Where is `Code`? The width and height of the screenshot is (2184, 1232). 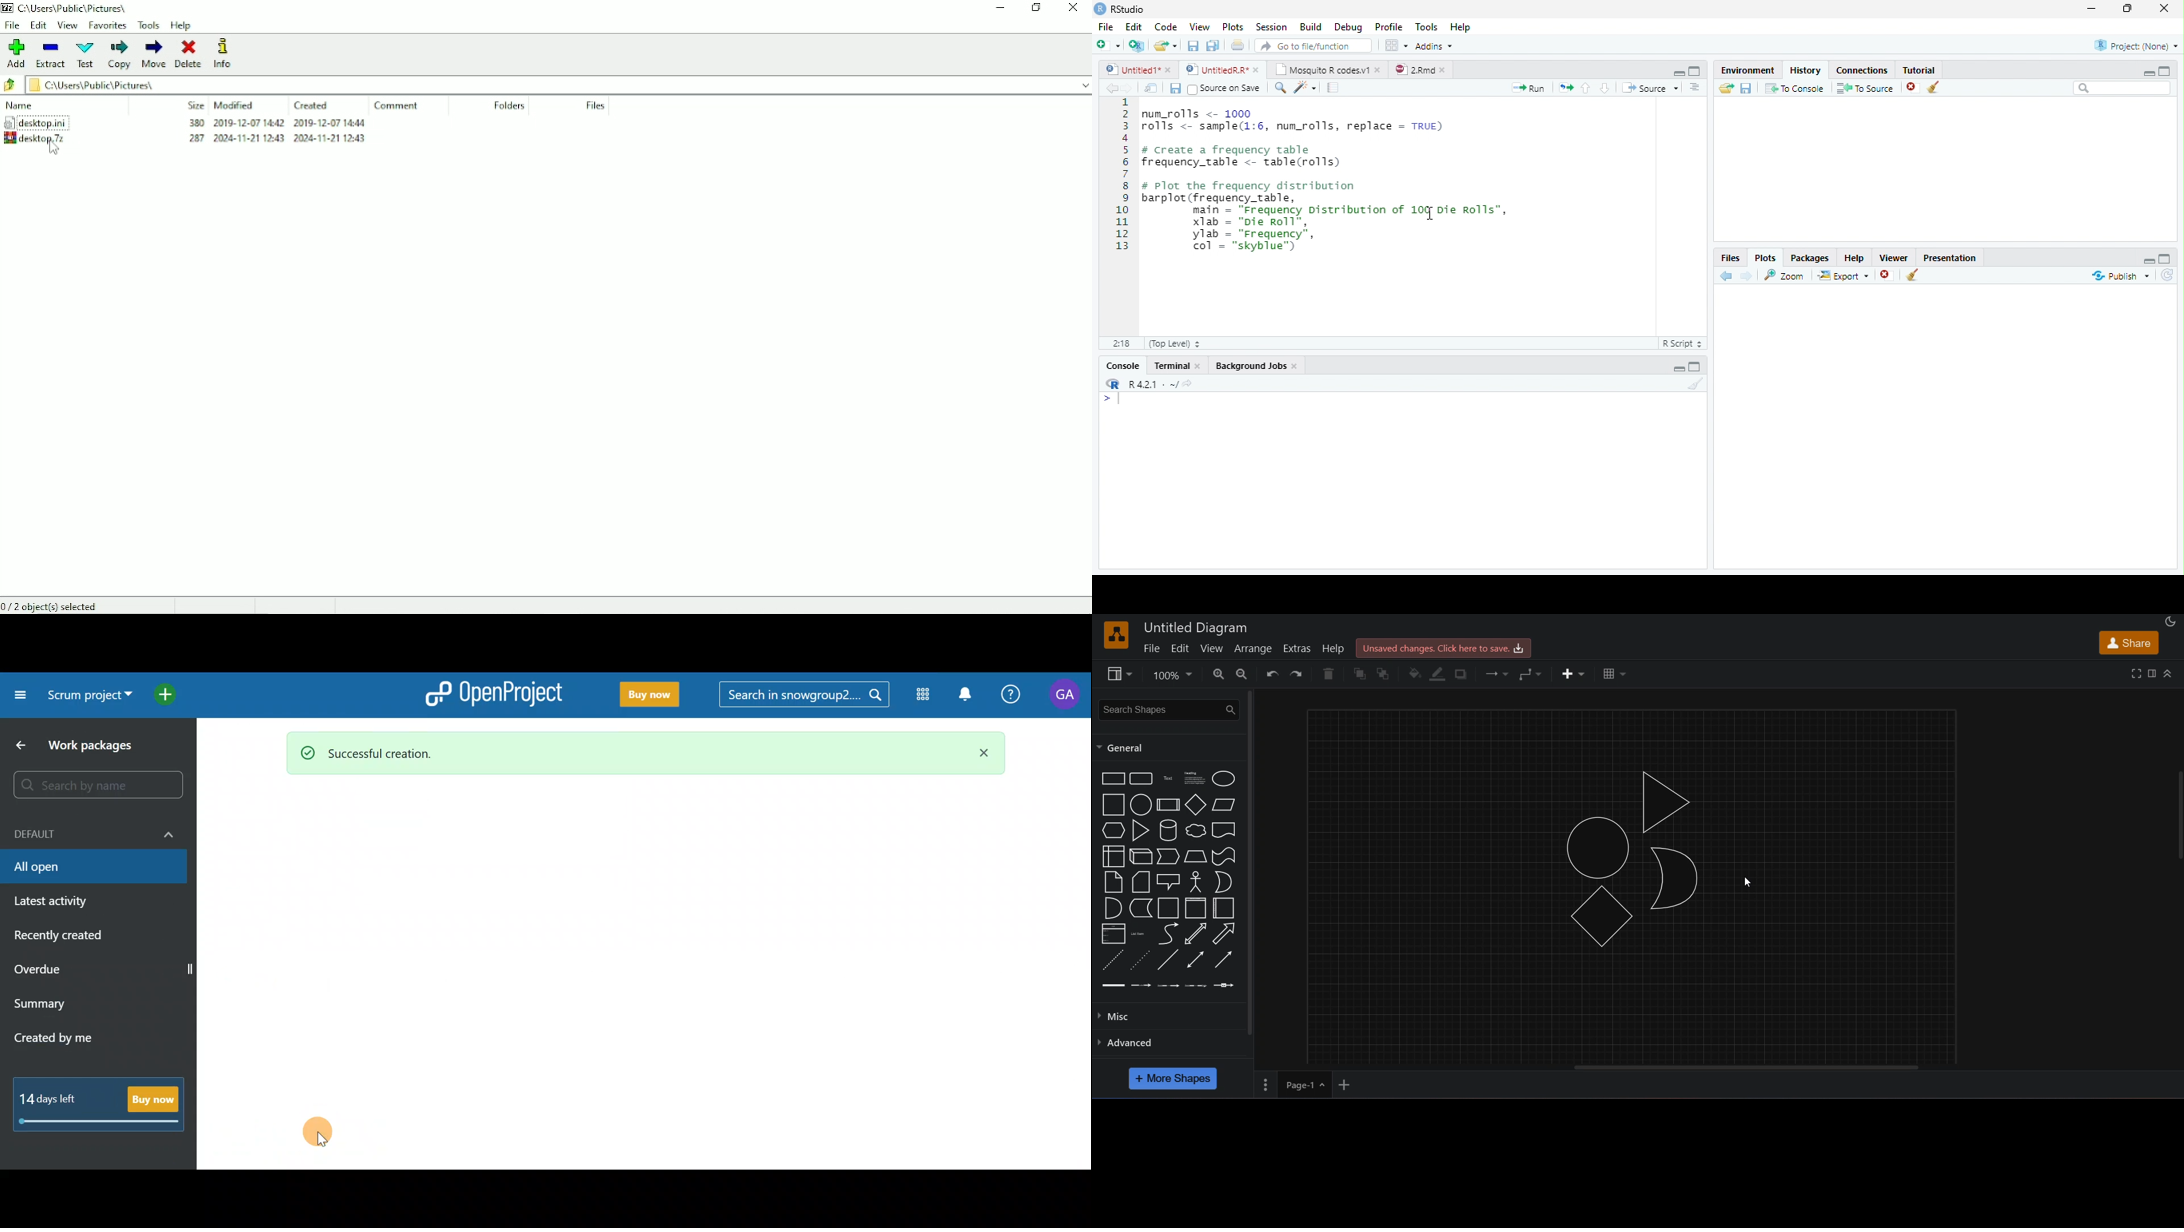 Code is located at coordinates (1167, 25).